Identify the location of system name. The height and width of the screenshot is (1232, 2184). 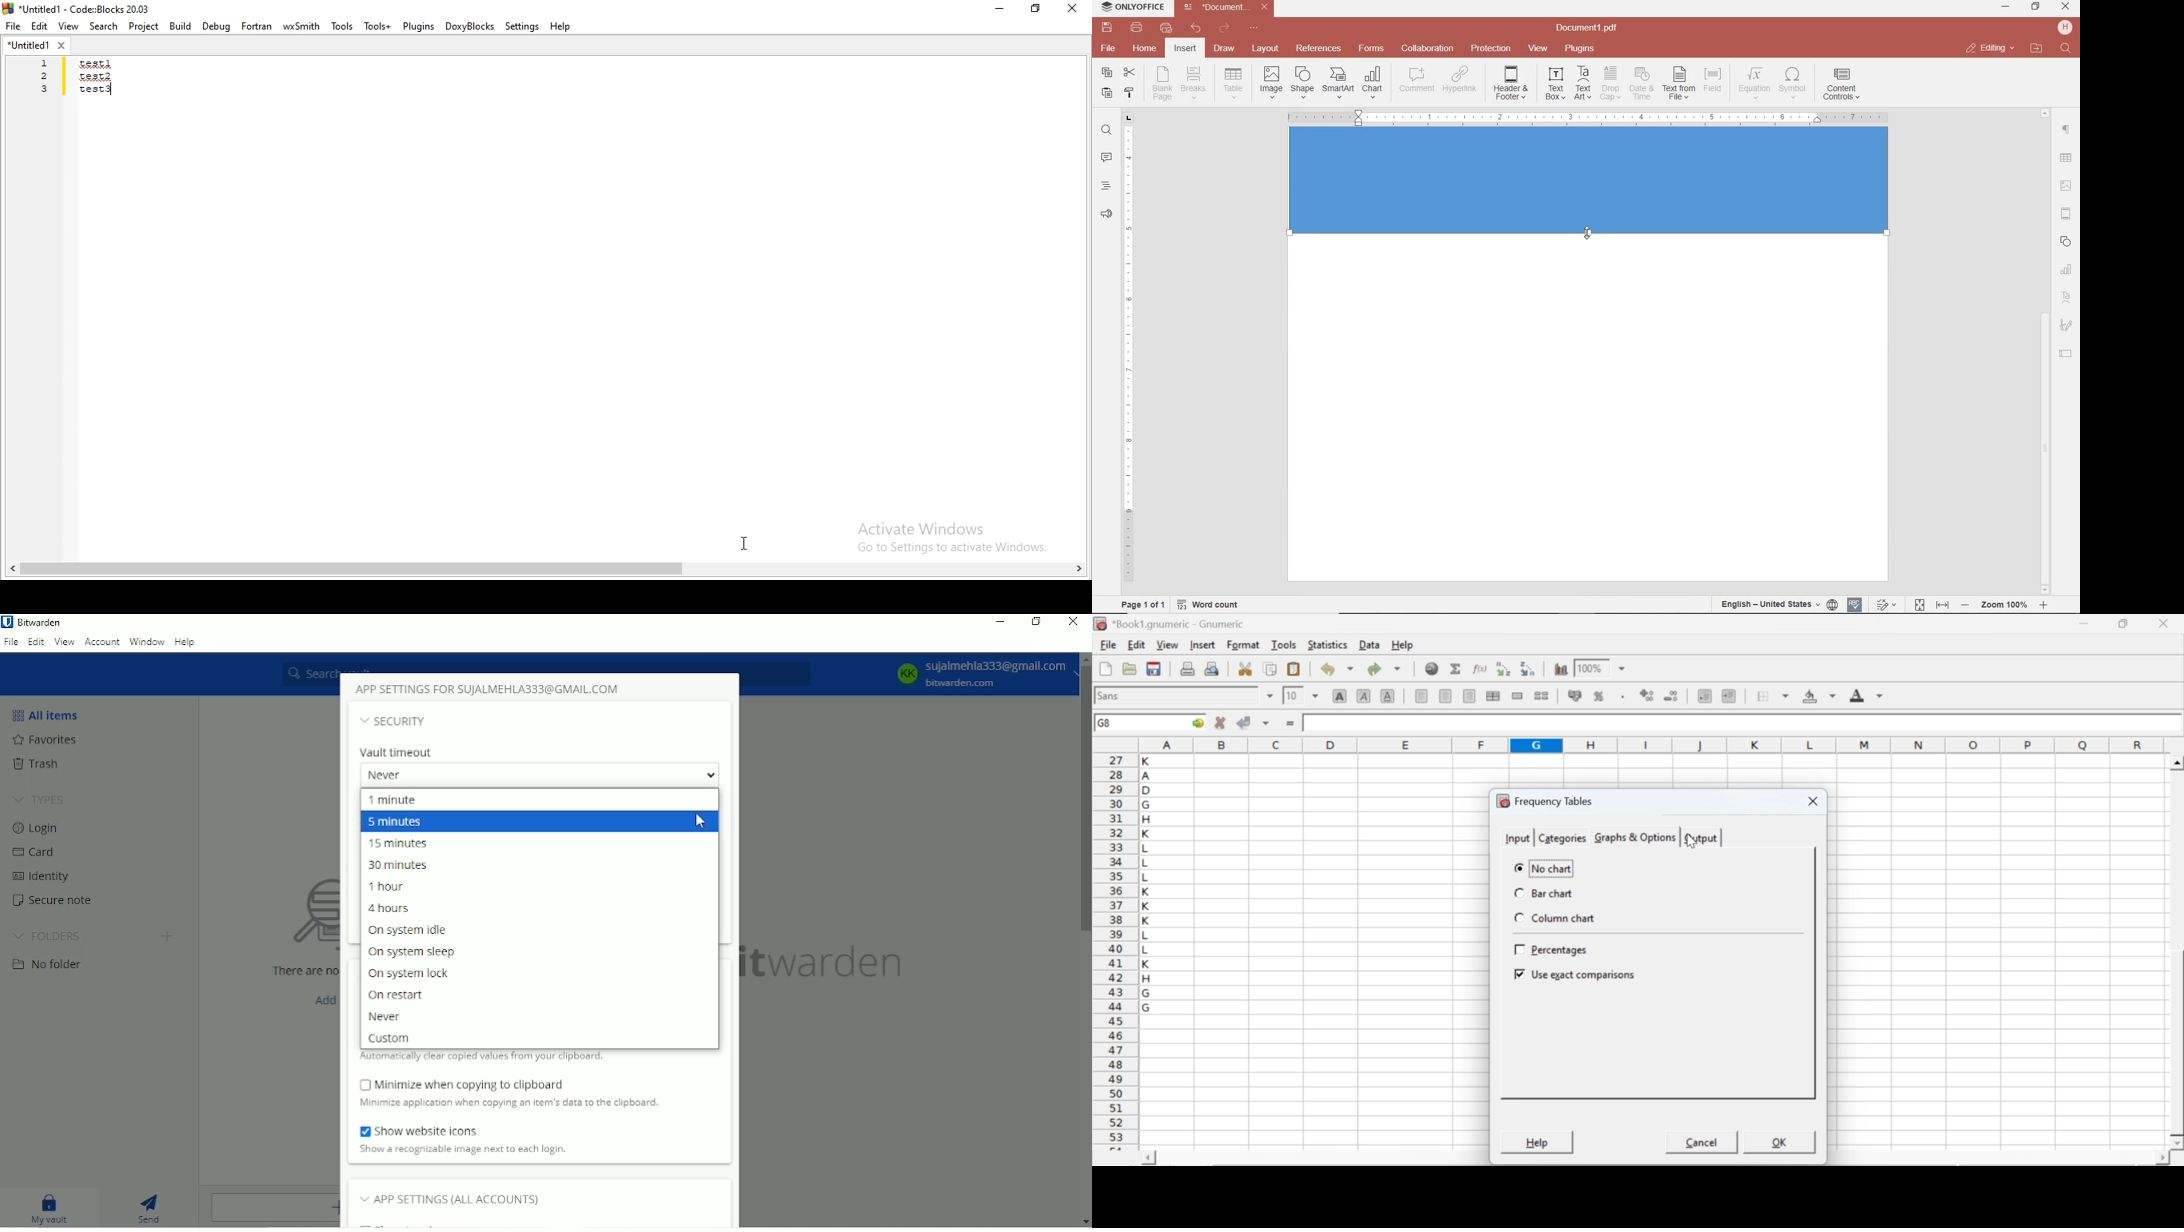
(1130, 8).